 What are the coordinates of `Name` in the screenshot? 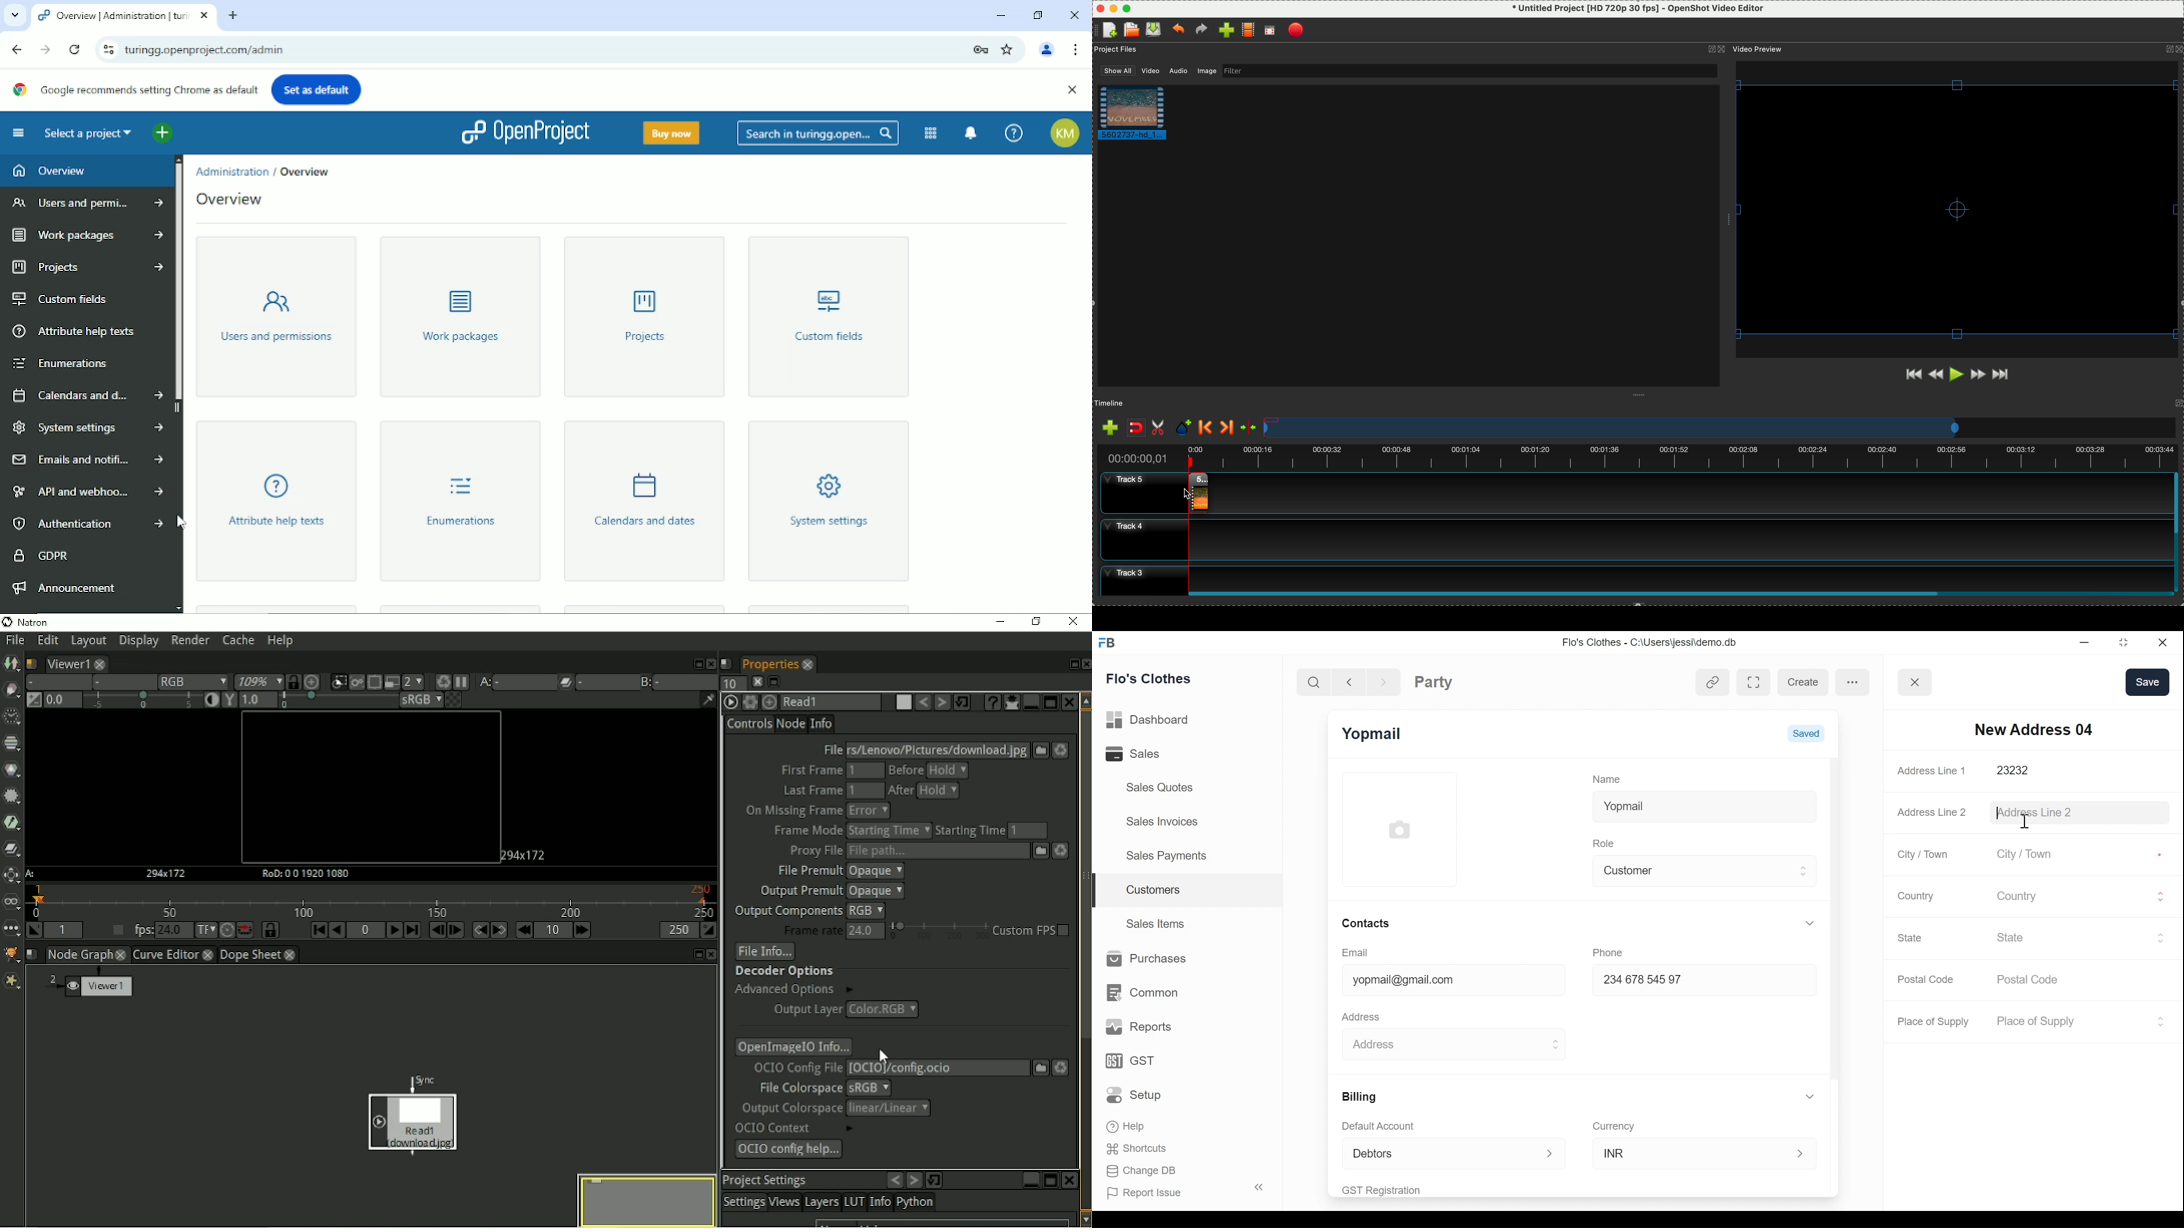 It's located at (1609, 778).